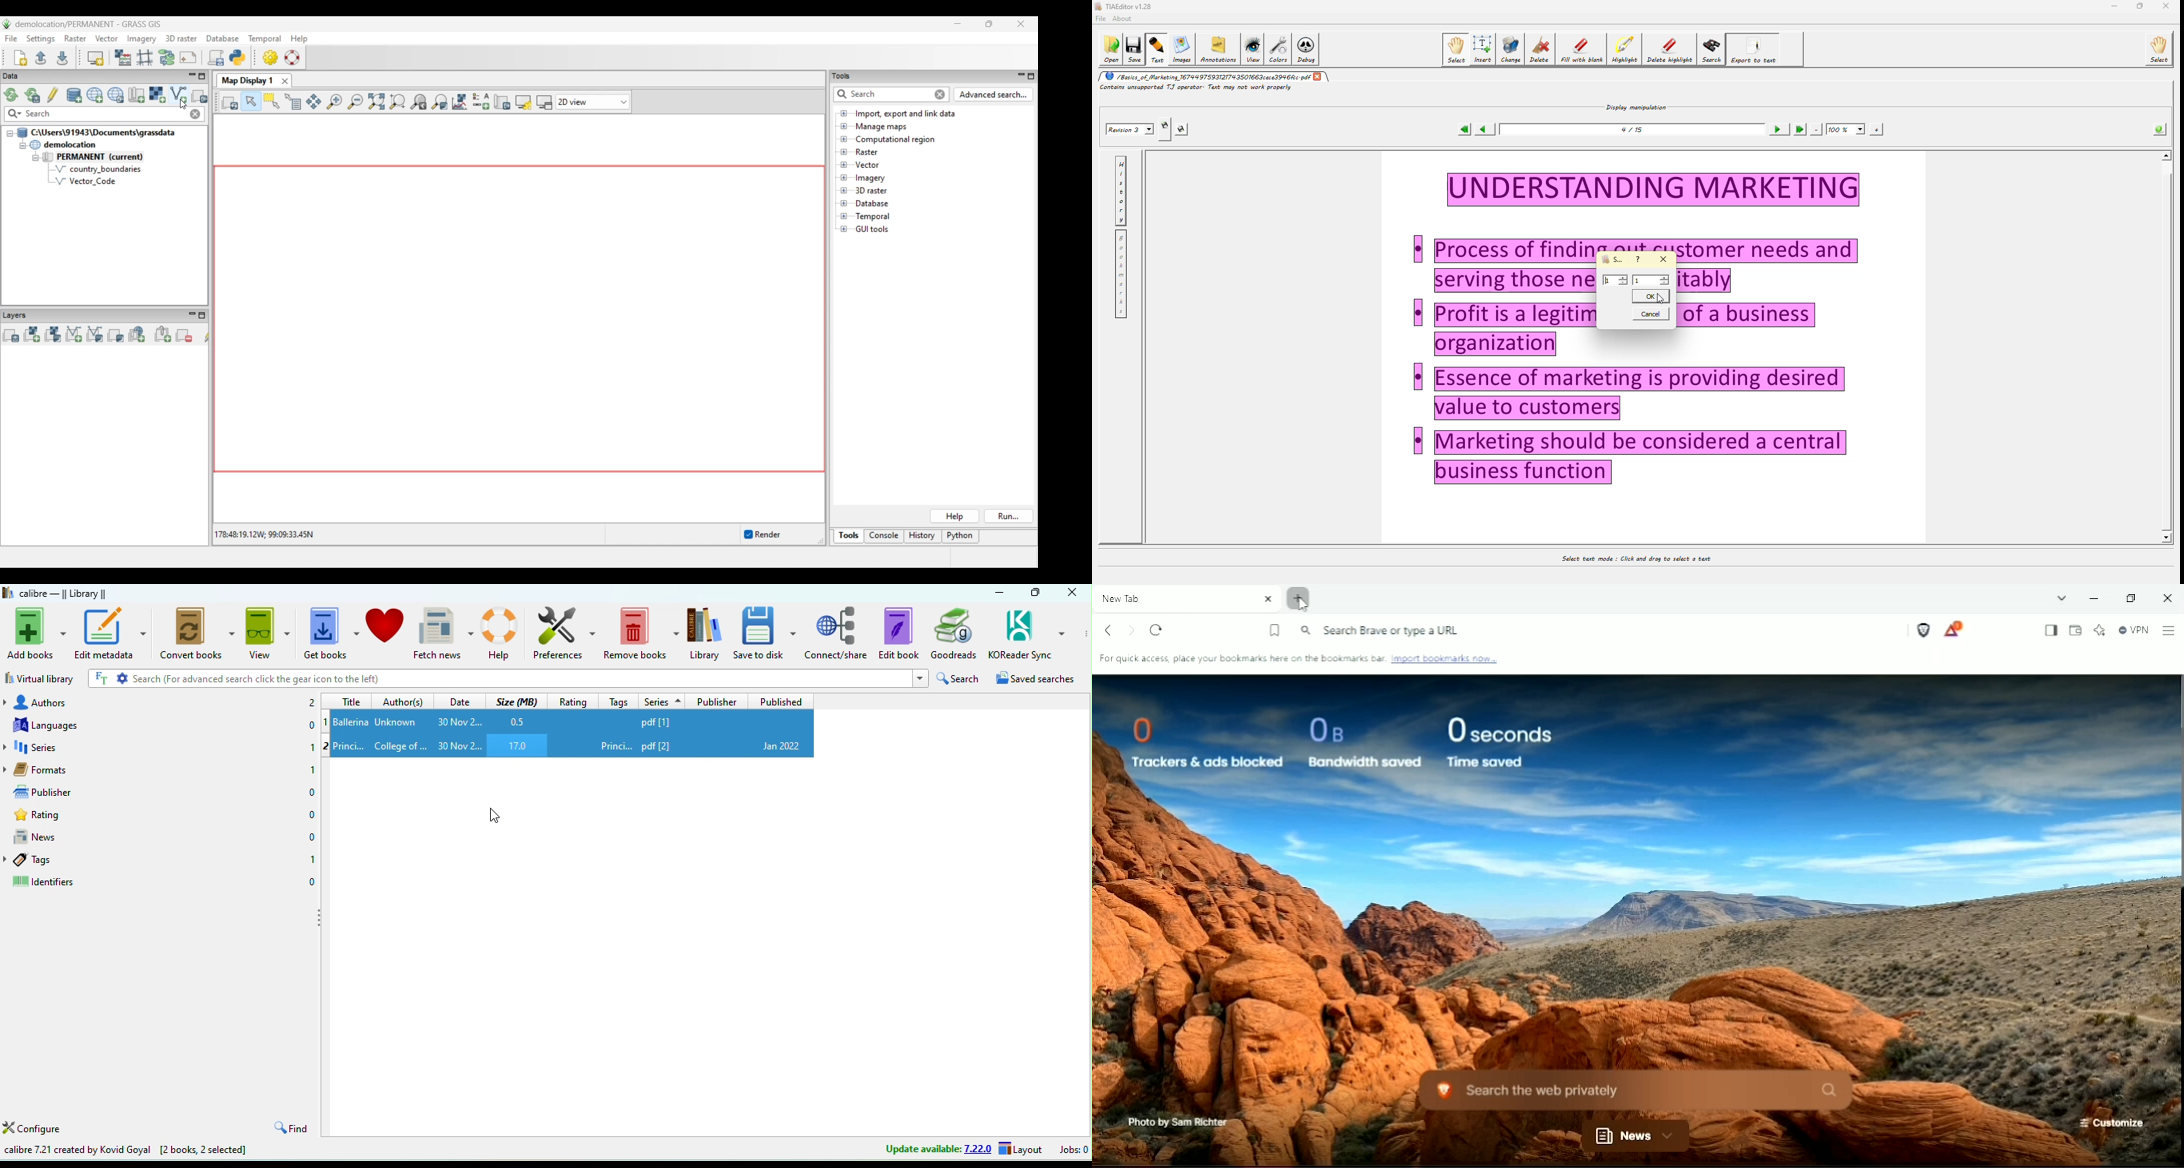 This screenshot has width=2184, height=1176. Describe the element at coordinates (405, 702) in the screenshot. I see `authors` at that location.